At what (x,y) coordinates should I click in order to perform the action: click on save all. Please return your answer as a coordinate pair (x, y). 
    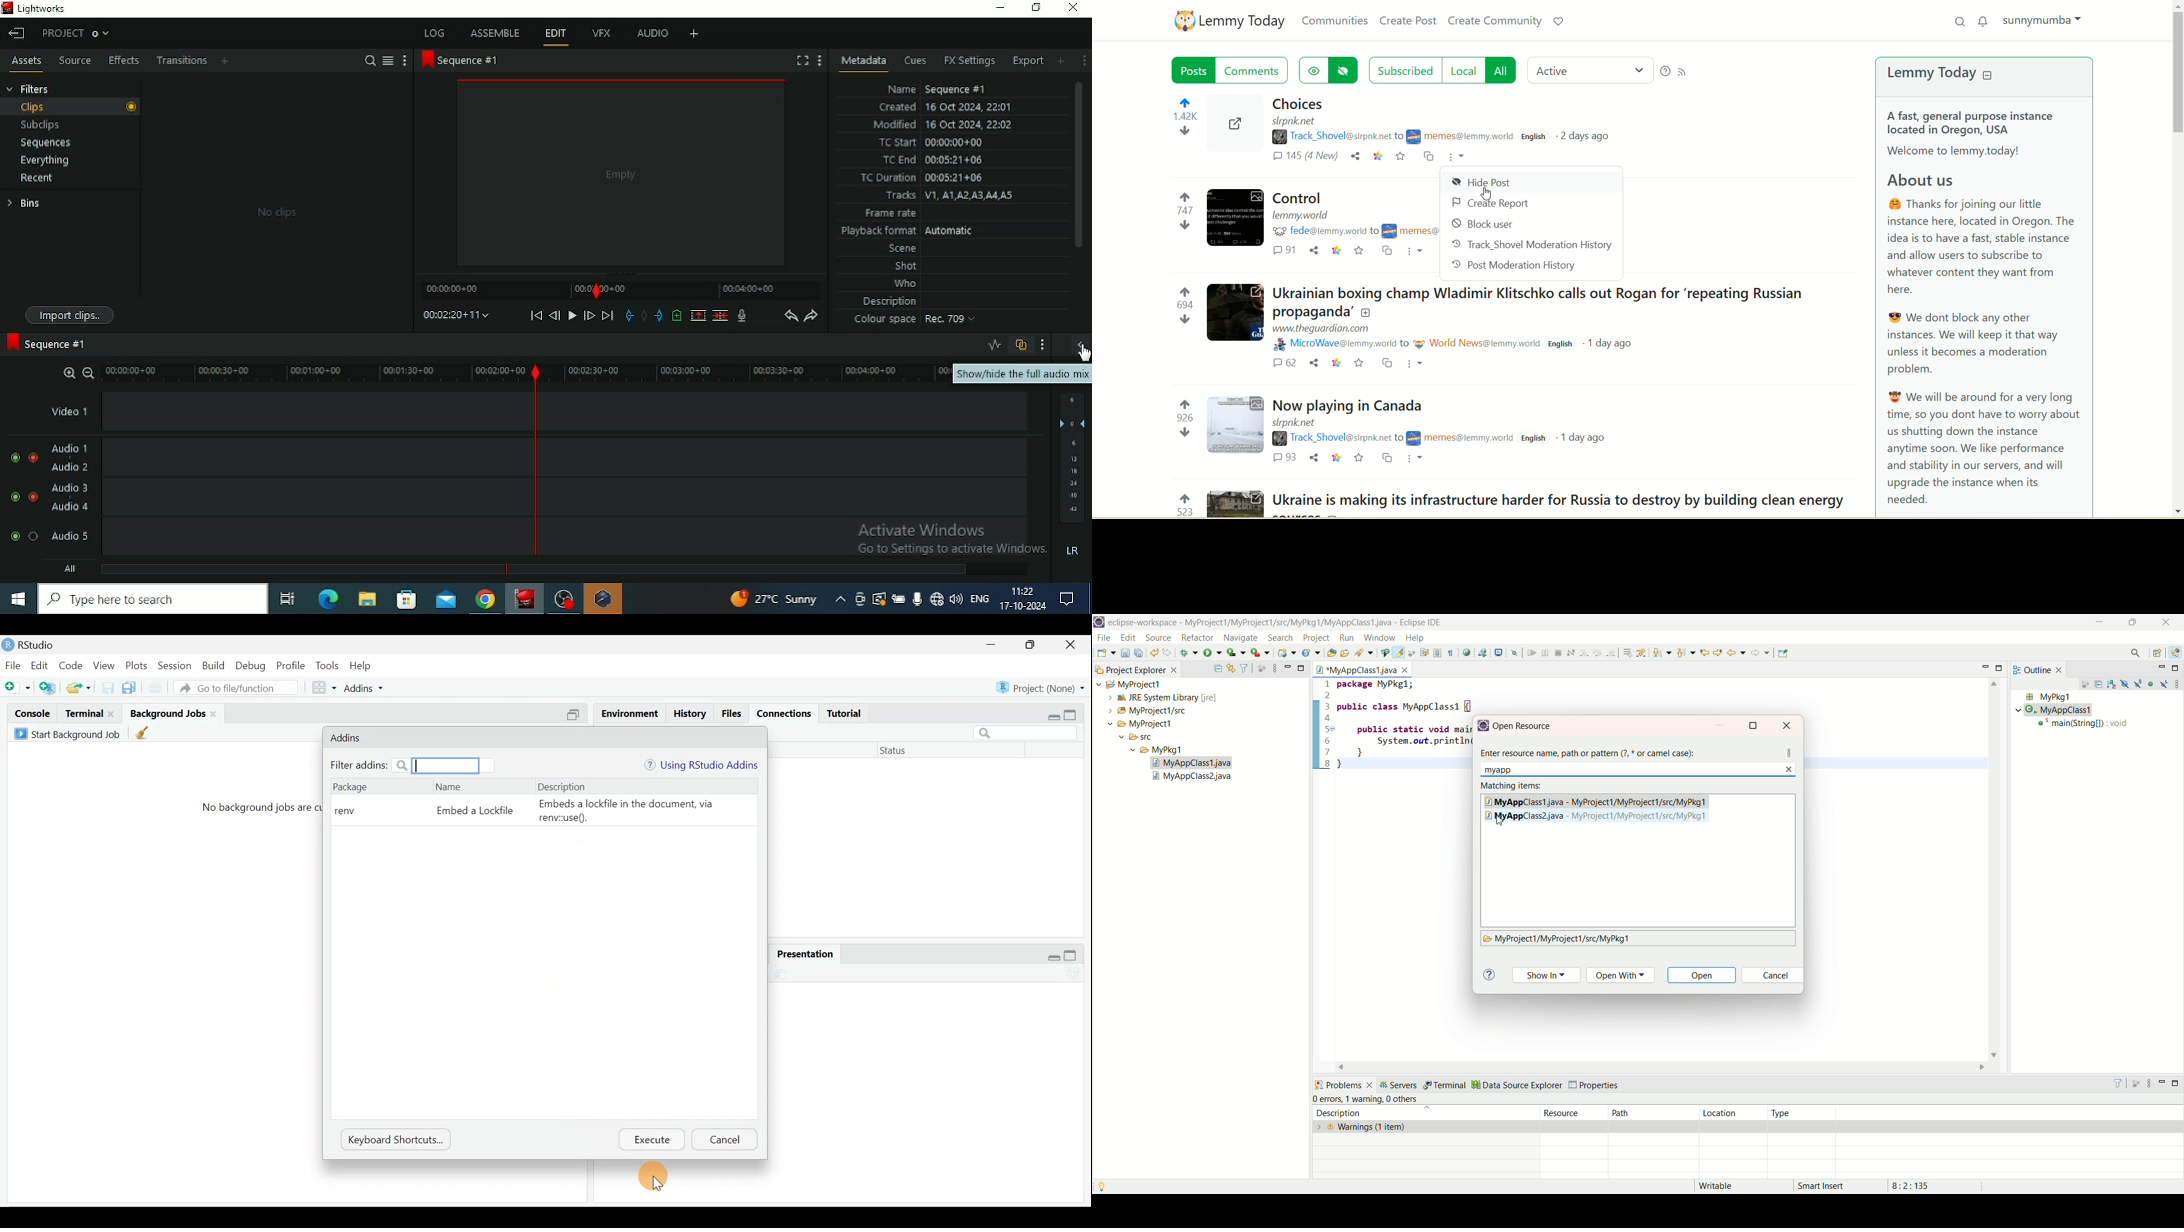
    Looking at the image, I should click on (1140, 653).